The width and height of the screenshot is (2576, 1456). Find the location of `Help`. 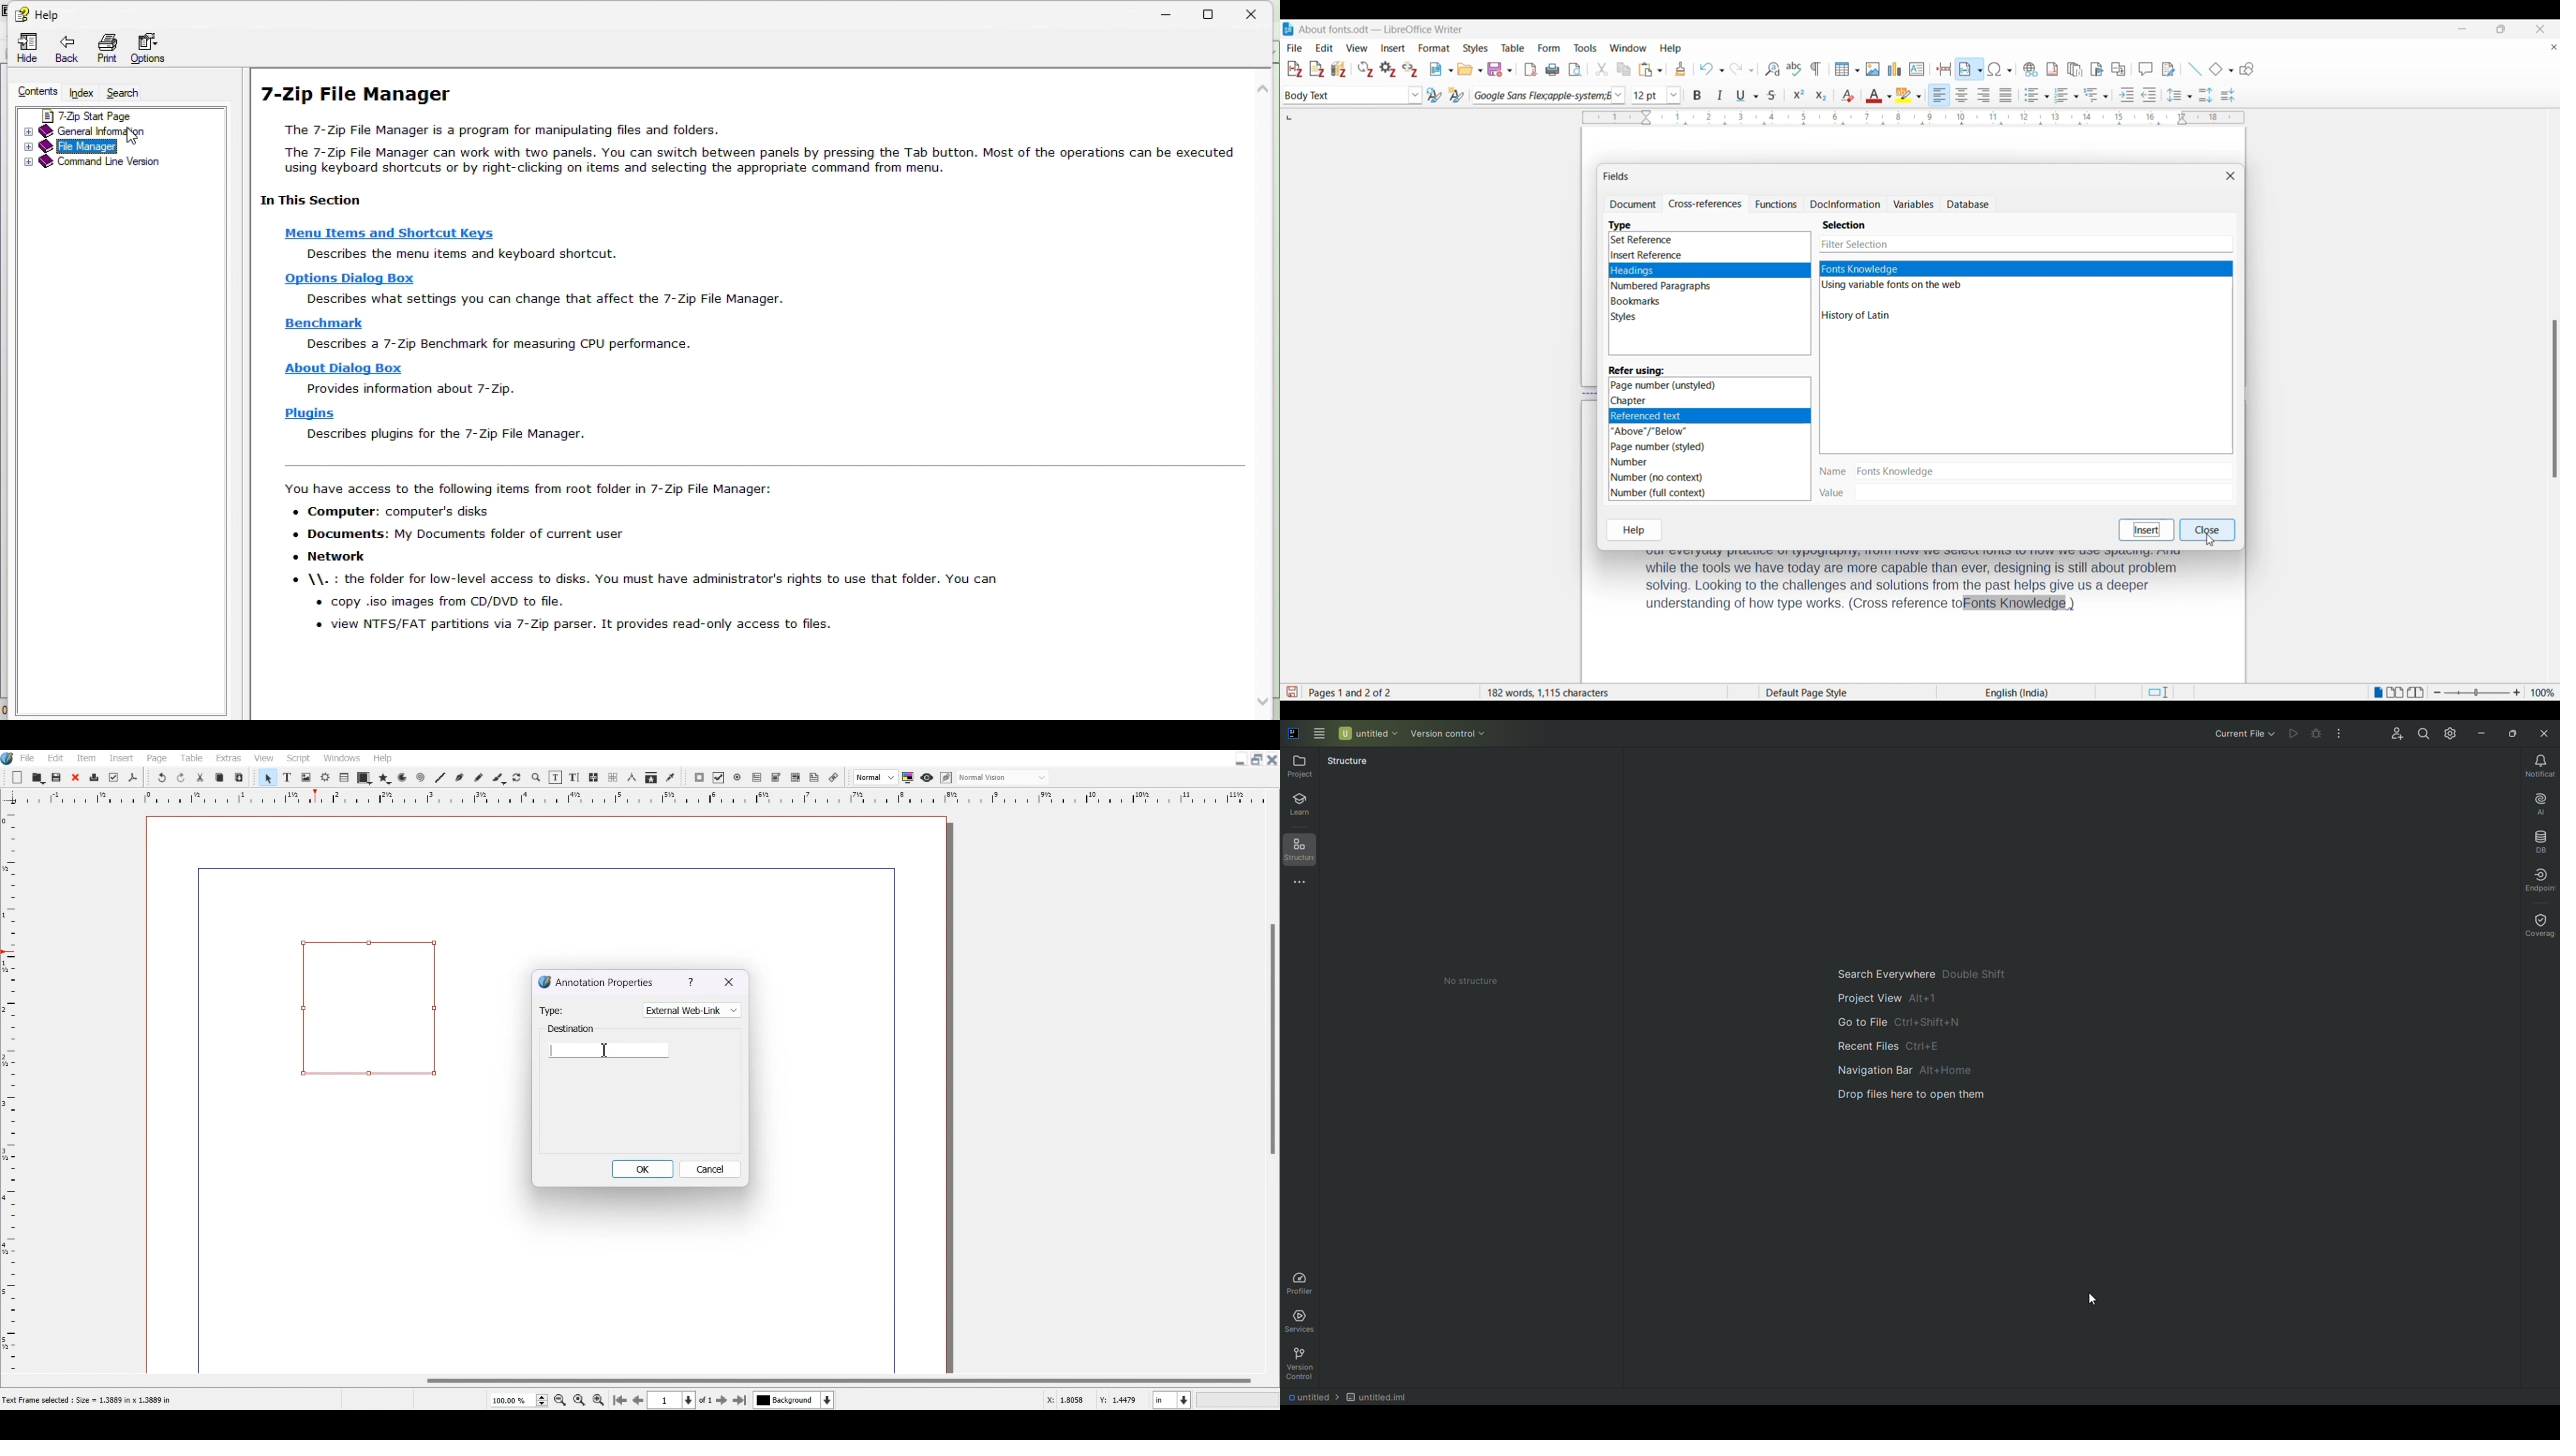

Help is located at coordinates (383, 758).